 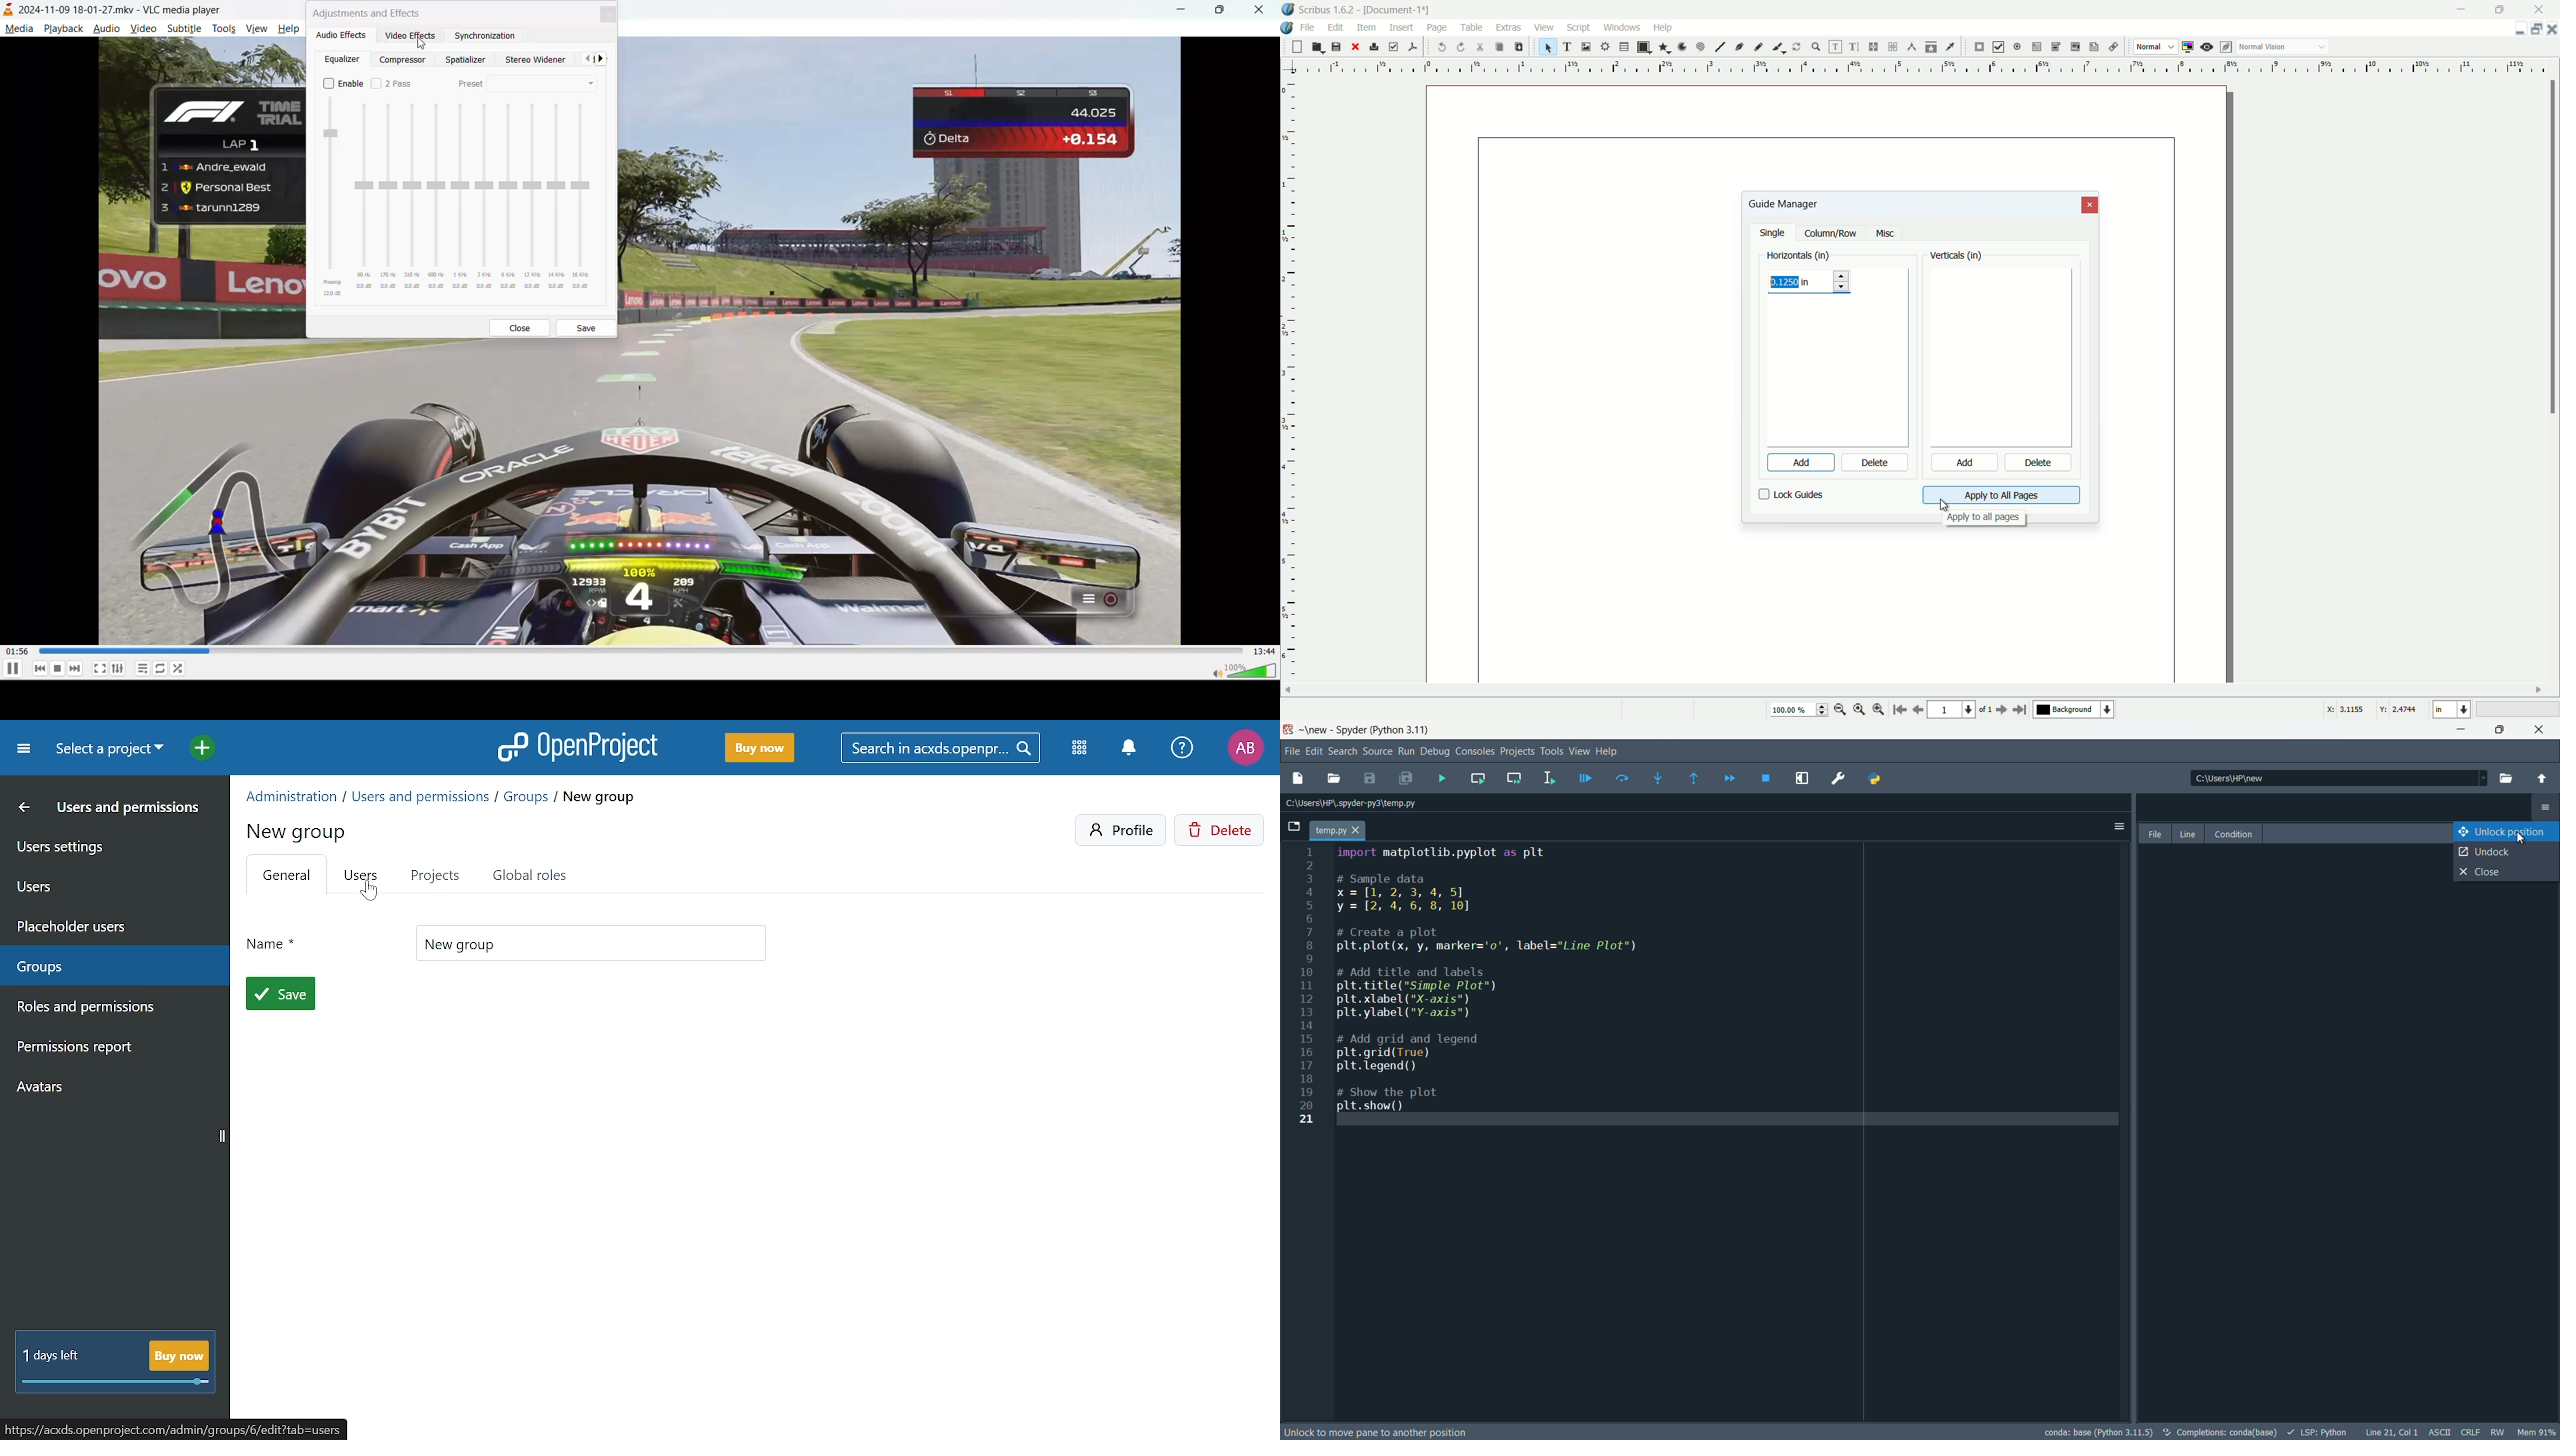 What do you see at coordinates (1343, 752) in the screenshot?
I see `search menu` at bounding box center [1343, 752].